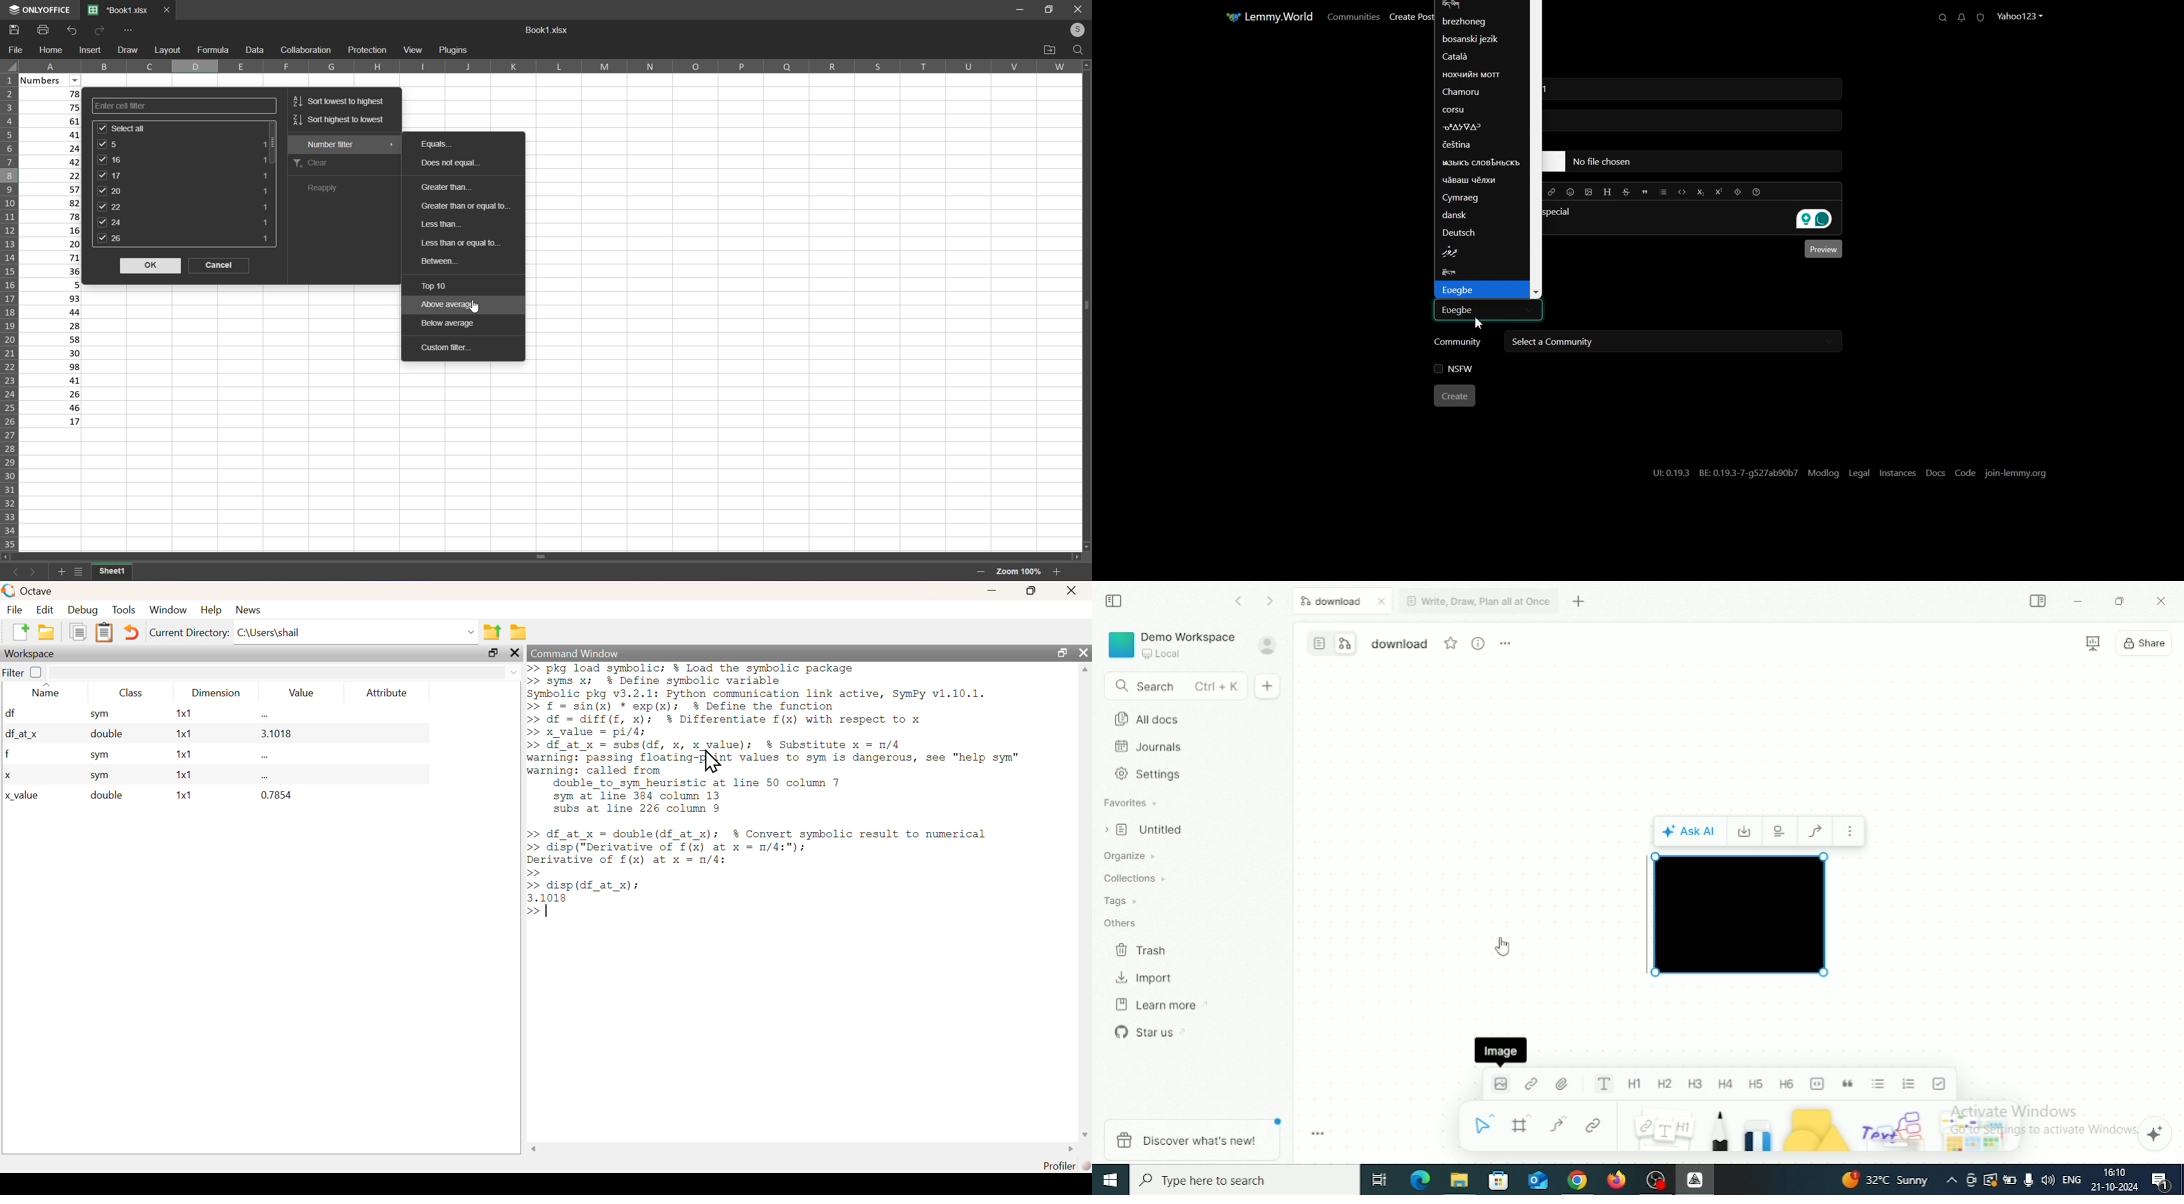 This screenshot has width=2184, height=1204. I want to click on Communities, so click(1352, 16).